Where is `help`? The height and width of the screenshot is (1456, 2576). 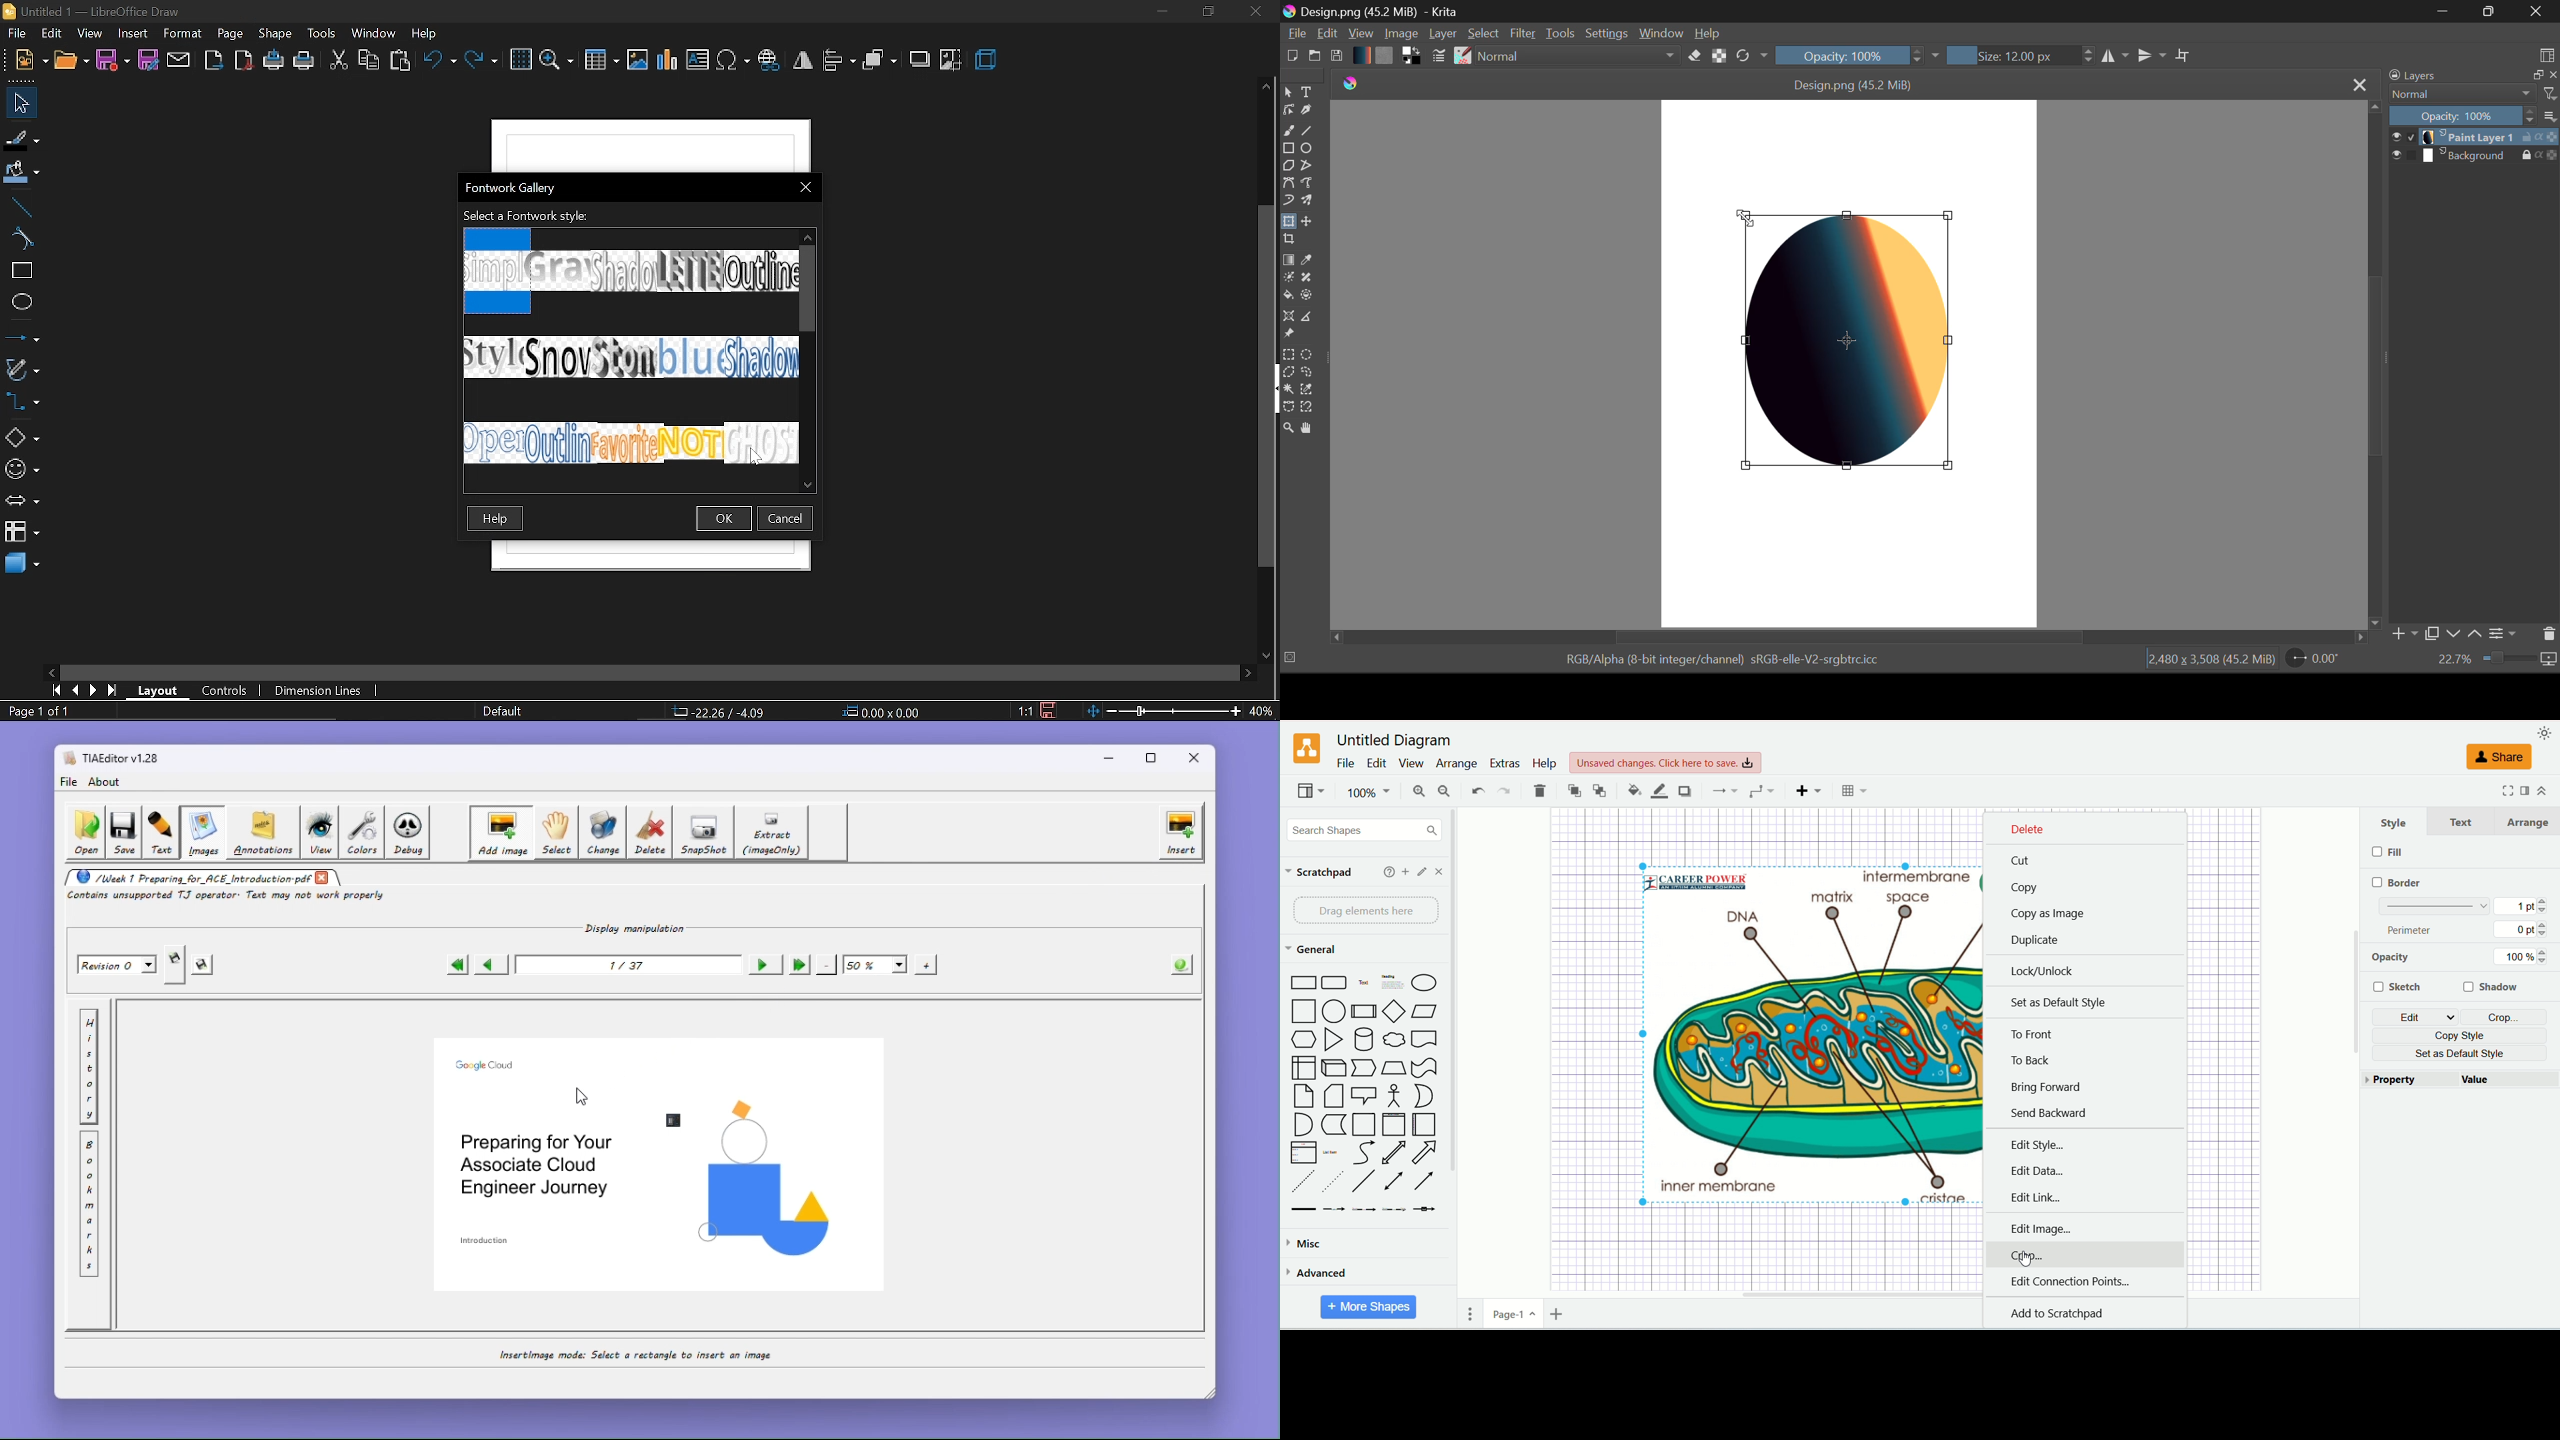
help is located at coordinates (1387, 871).